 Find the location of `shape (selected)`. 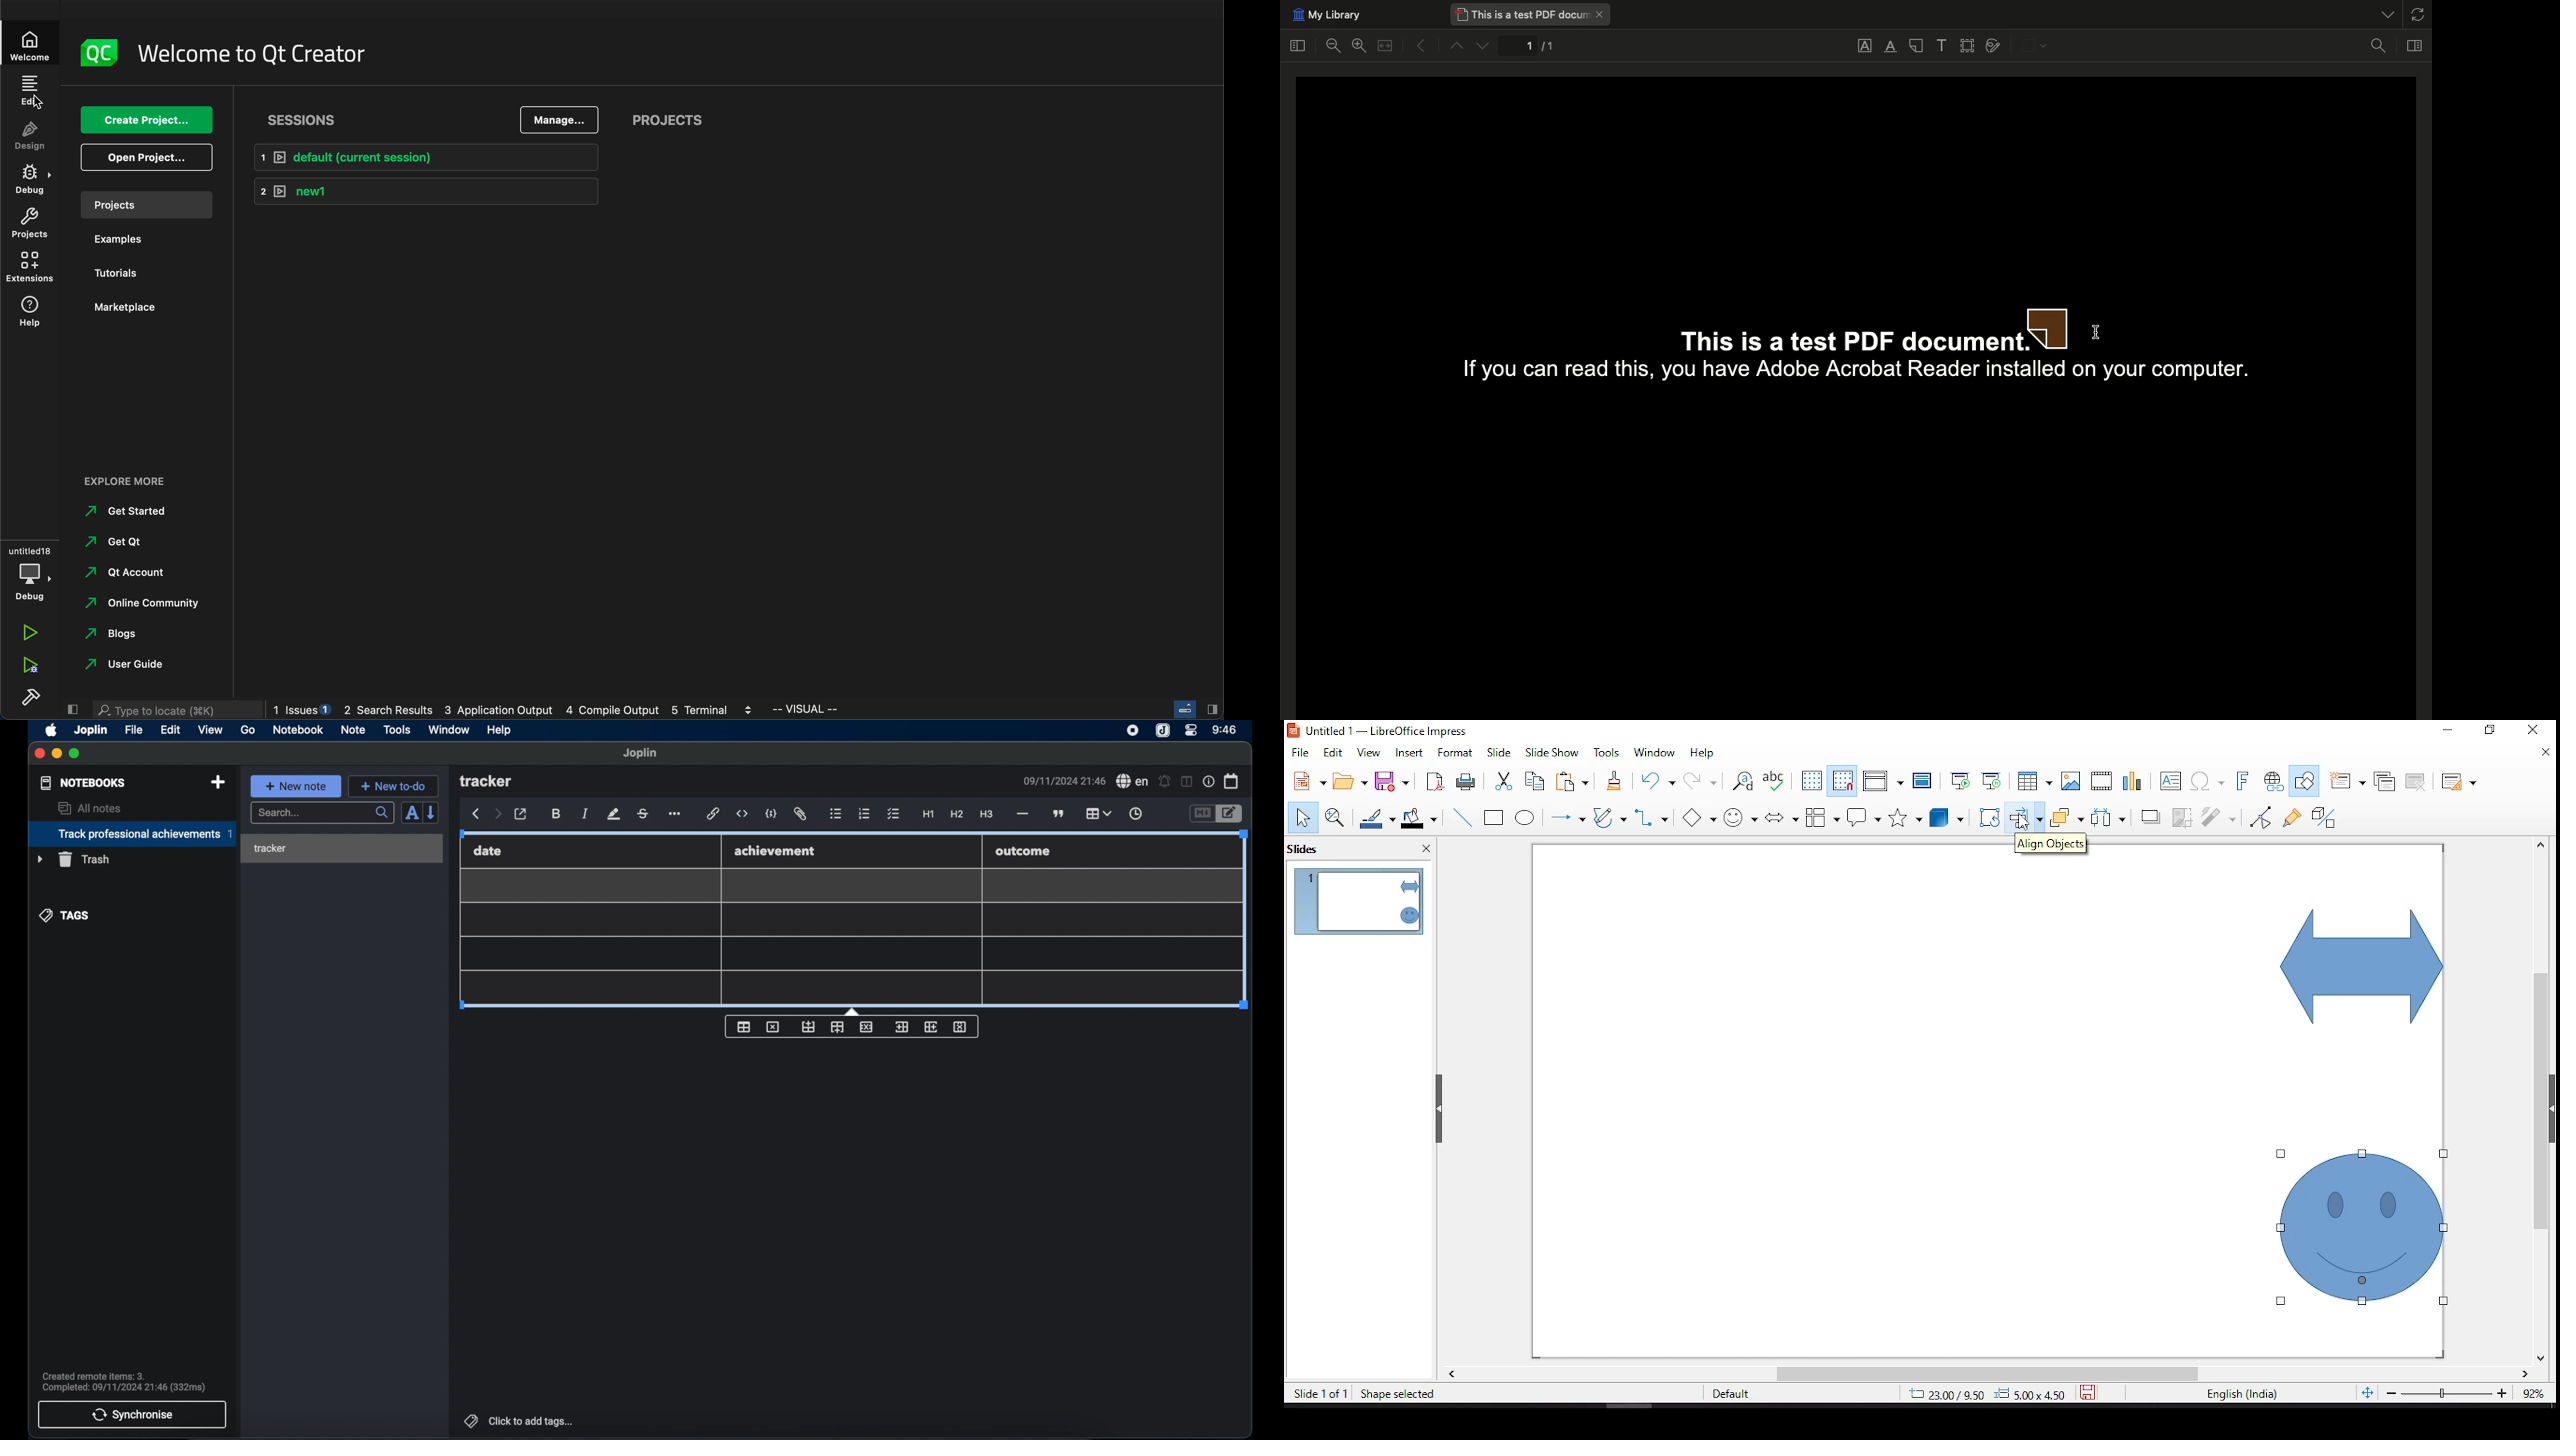

shape (selected) is located at coordinates (2355, 966).